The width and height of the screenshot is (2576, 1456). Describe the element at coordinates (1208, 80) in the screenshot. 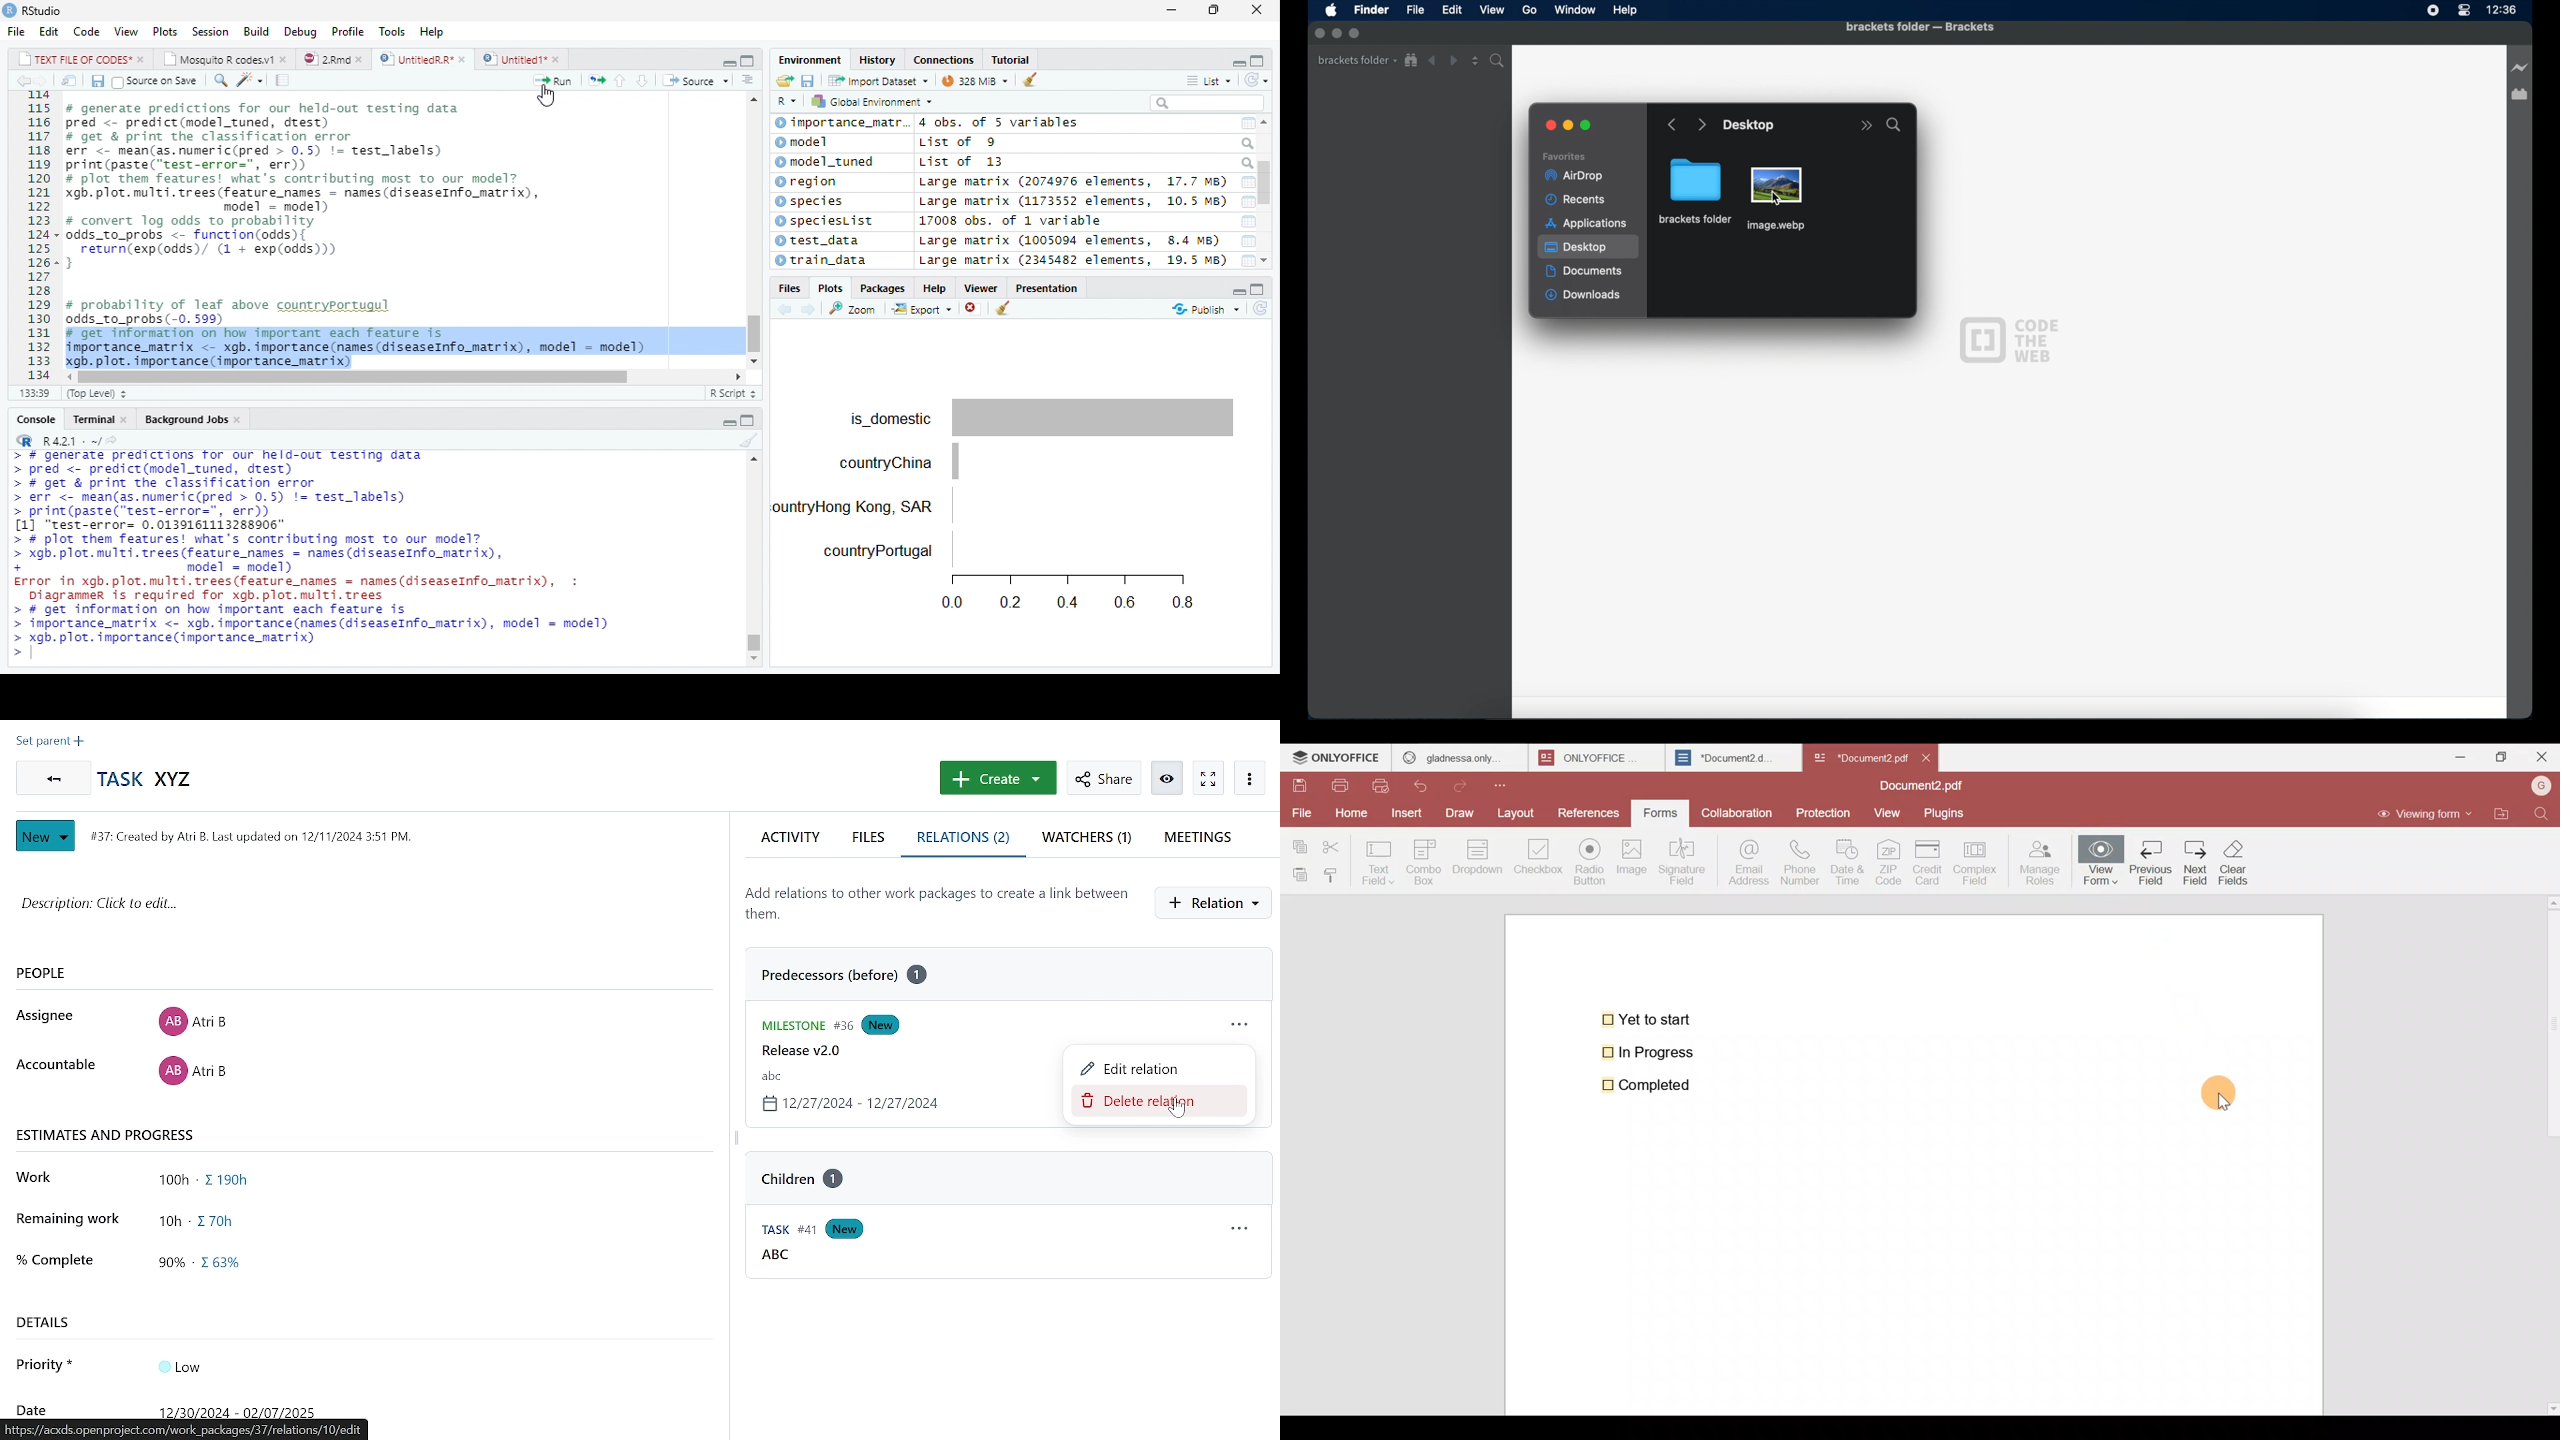

I see `List` at that location.